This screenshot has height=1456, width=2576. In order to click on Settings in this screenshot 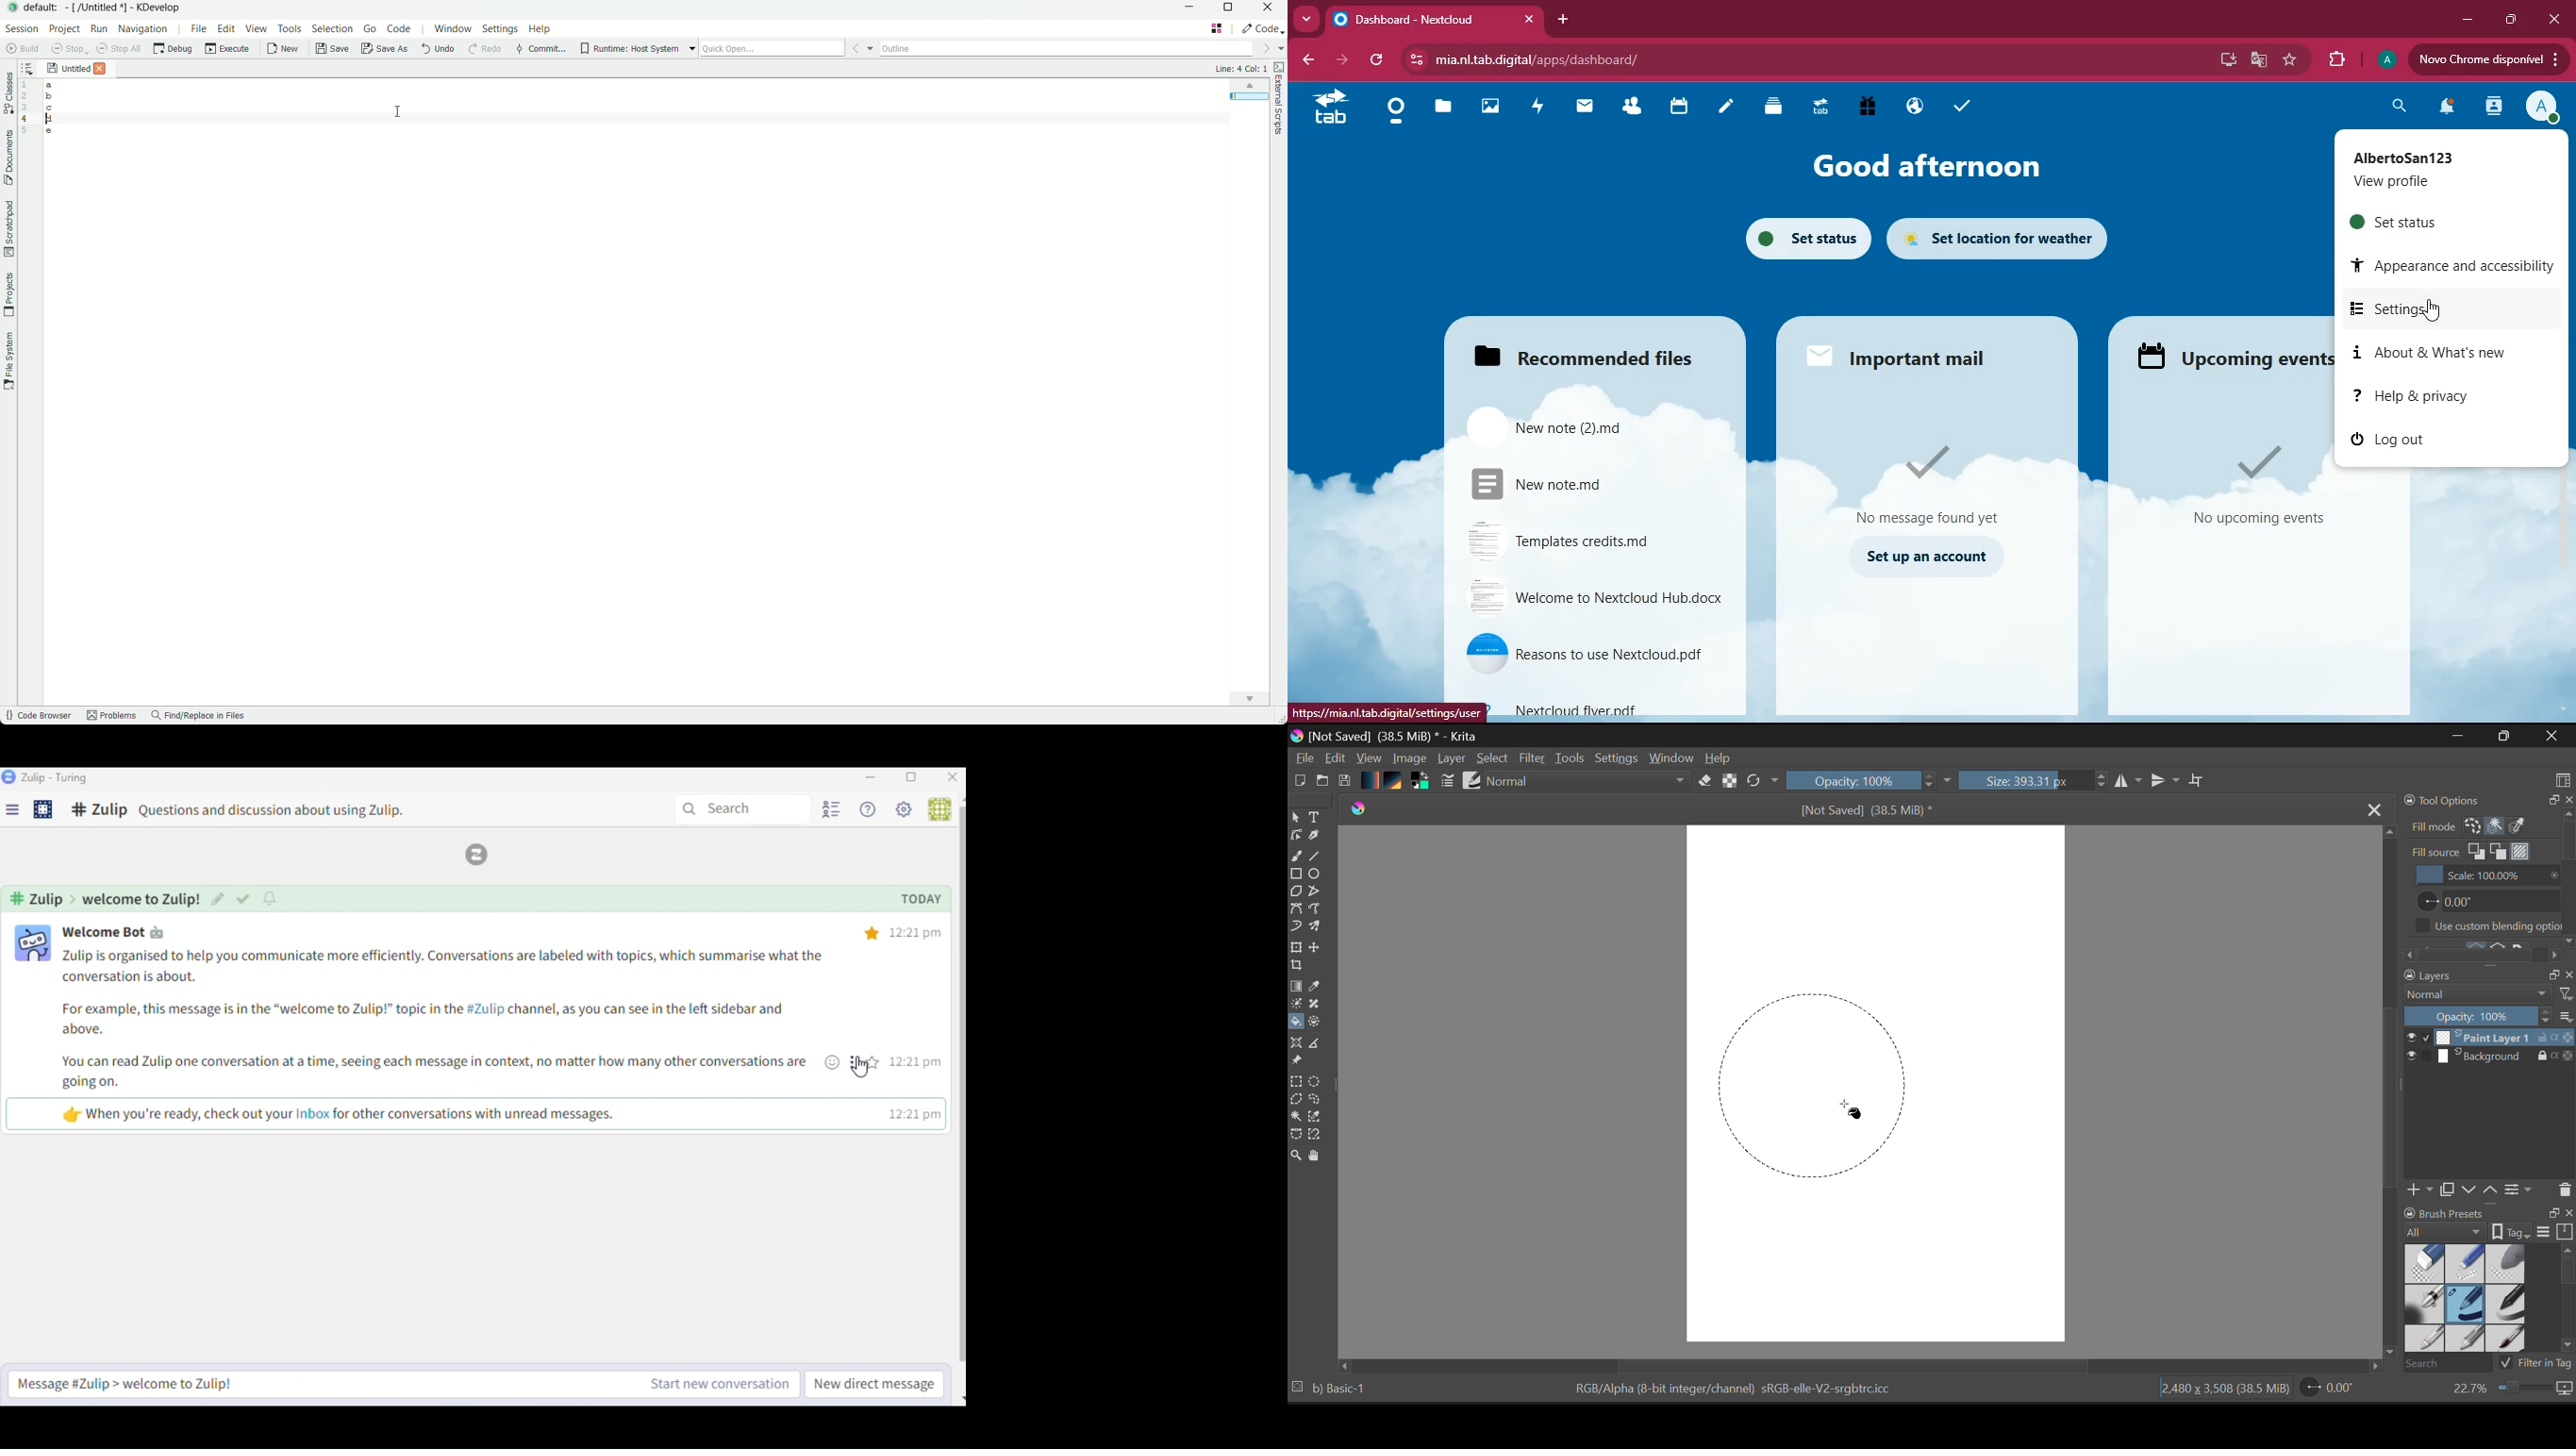, I will do `click(907, 812)`.